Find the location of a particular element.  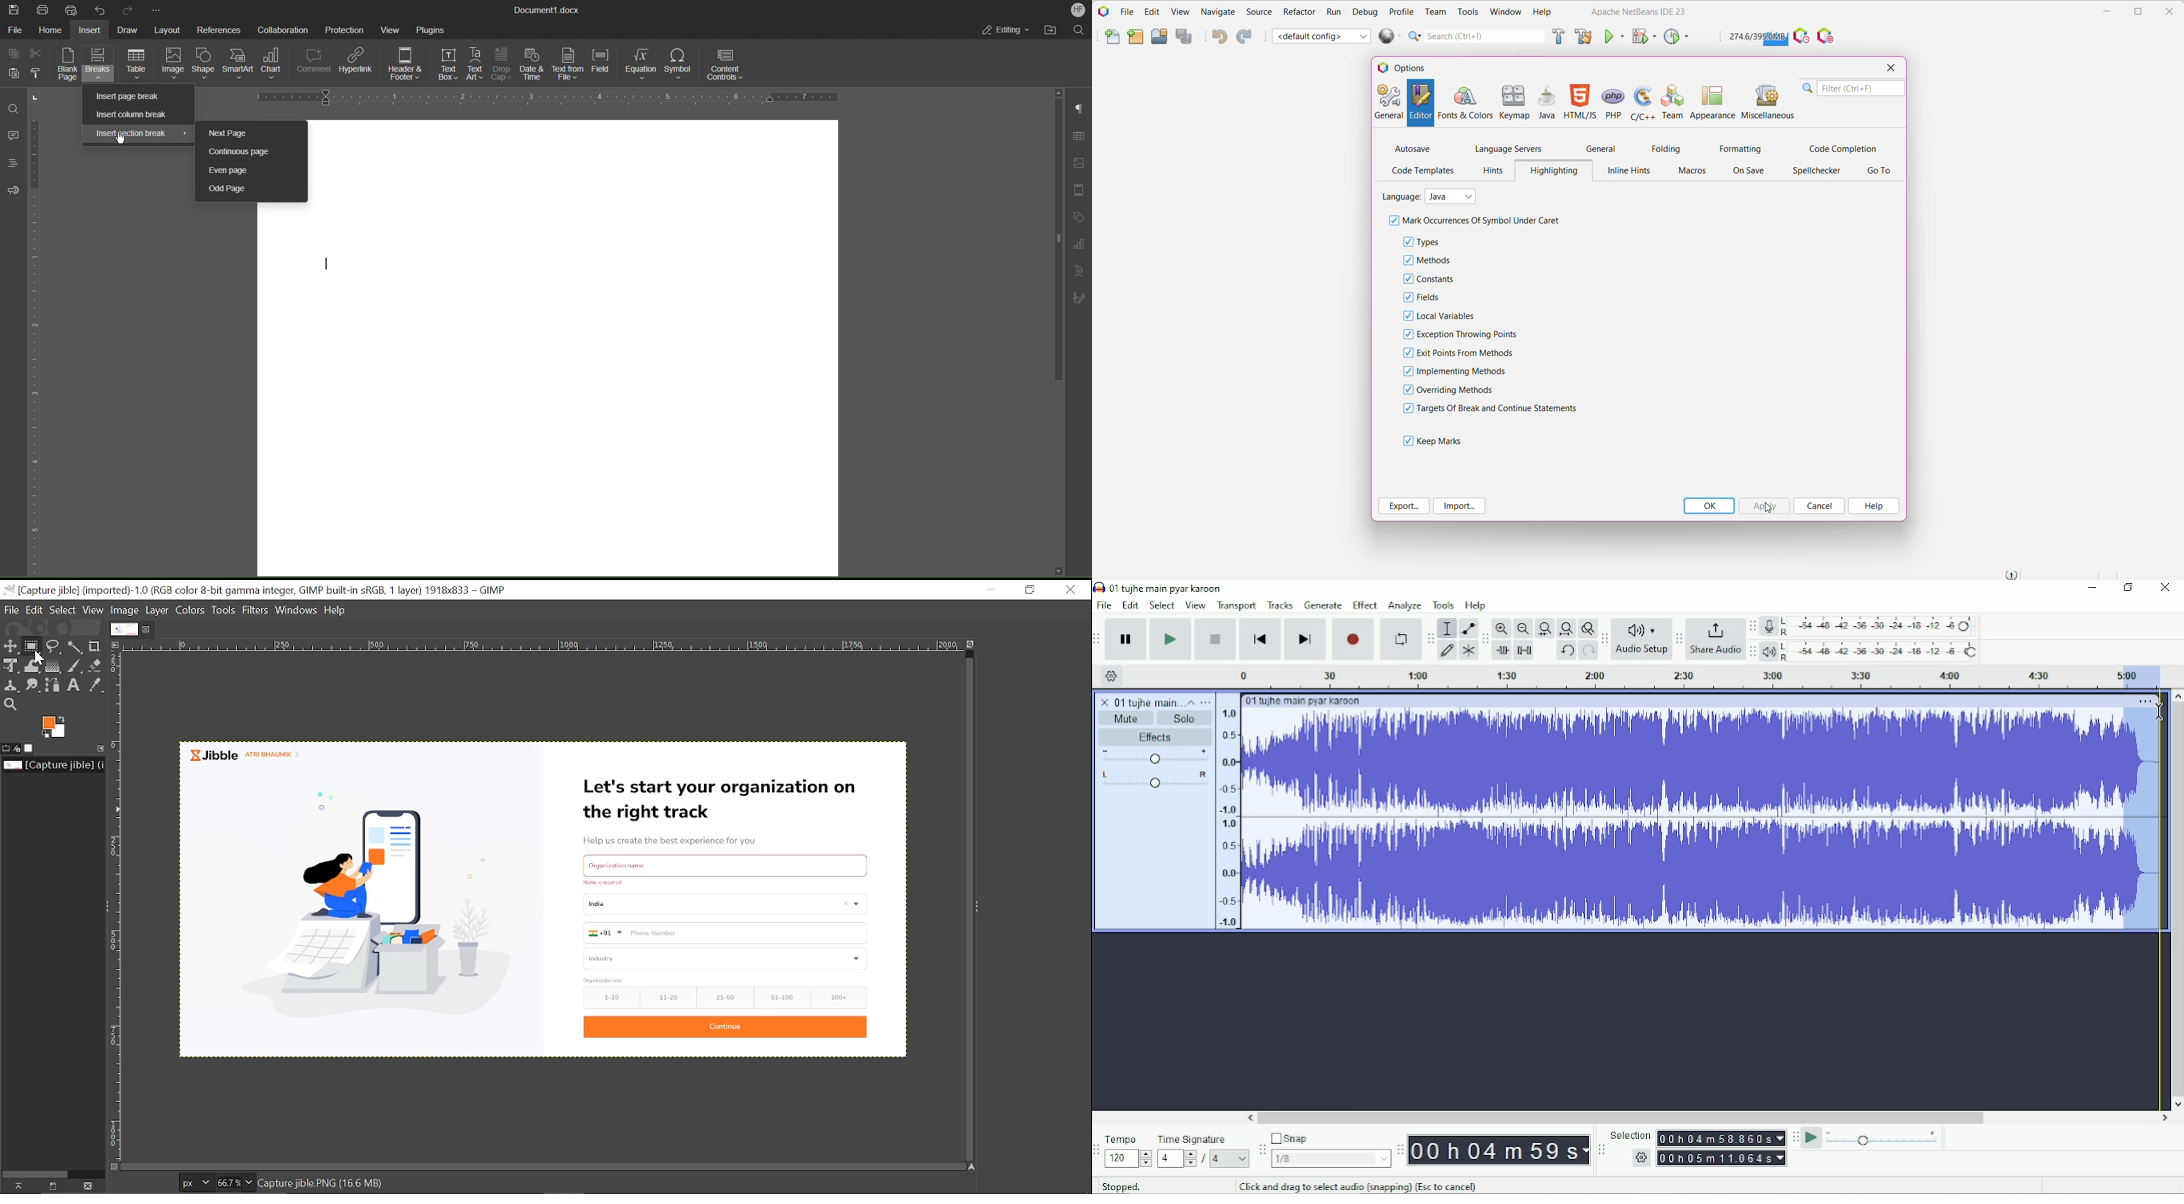

Fit project to width is located at coordinates (1566, 628).